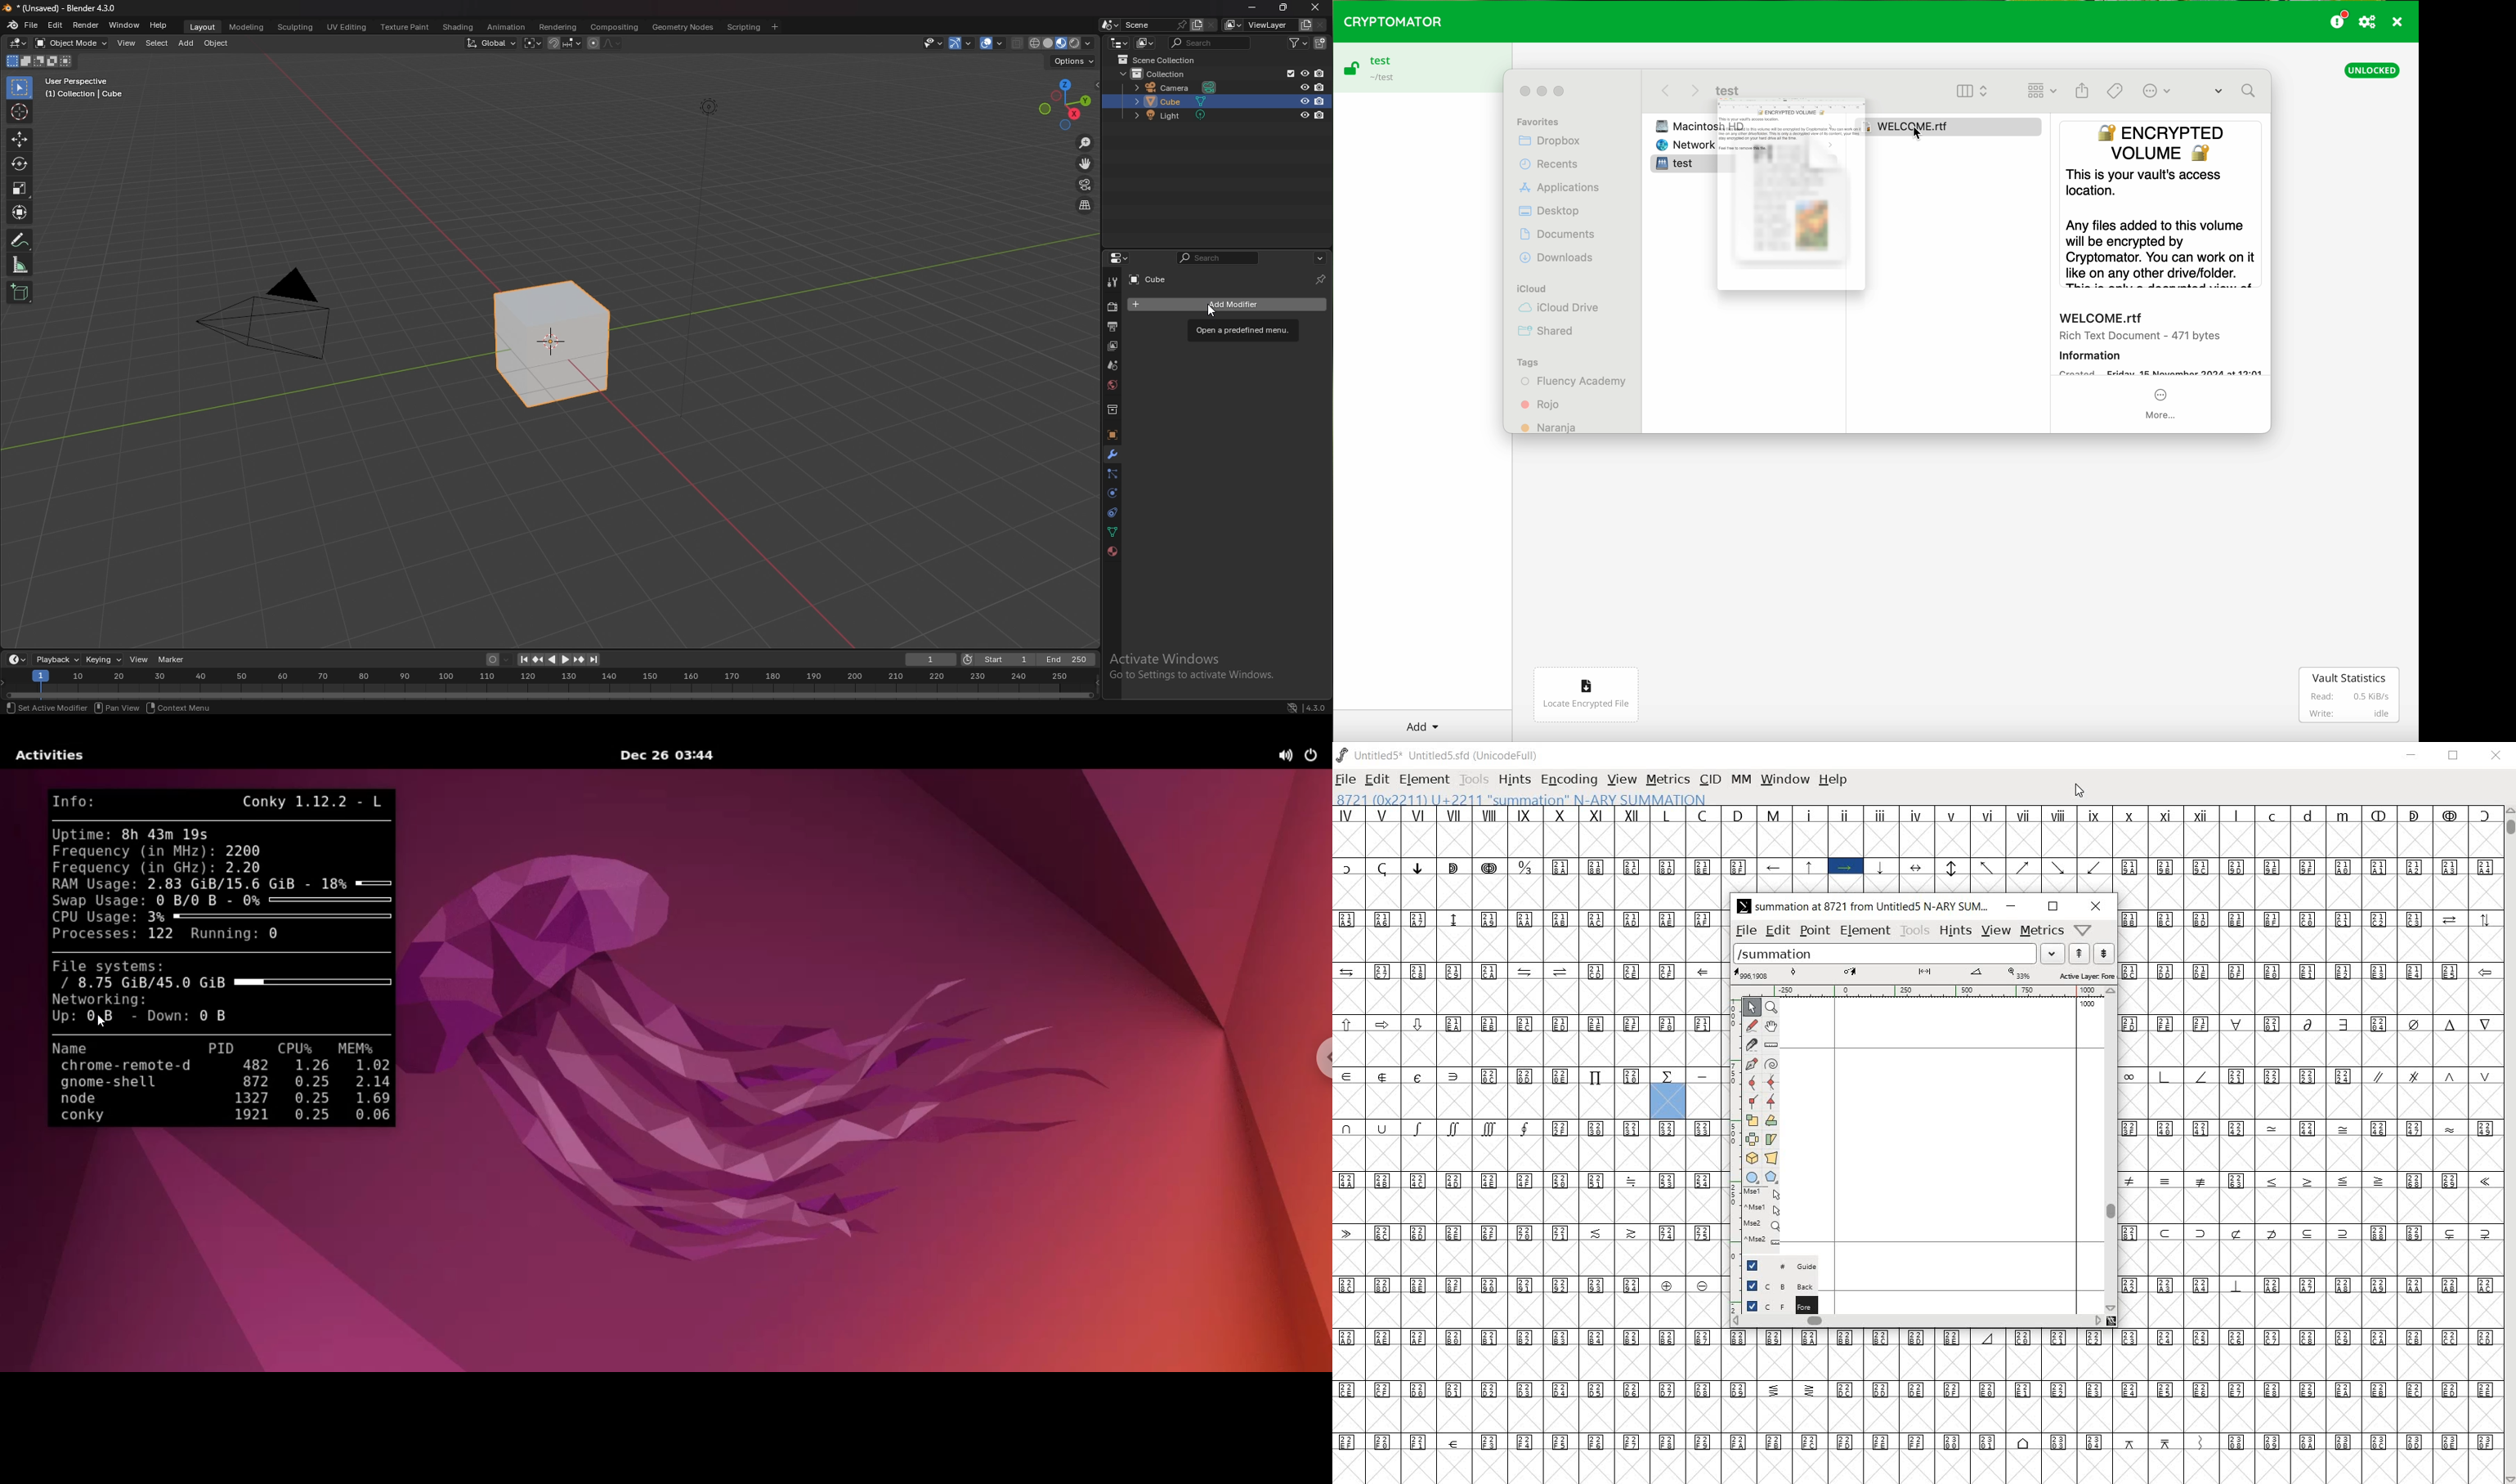 The image size is (2520, 1484). What do you see at coordinates (20, 88) in the screenshot?
I see `selector` at bounding box center [20, 88].